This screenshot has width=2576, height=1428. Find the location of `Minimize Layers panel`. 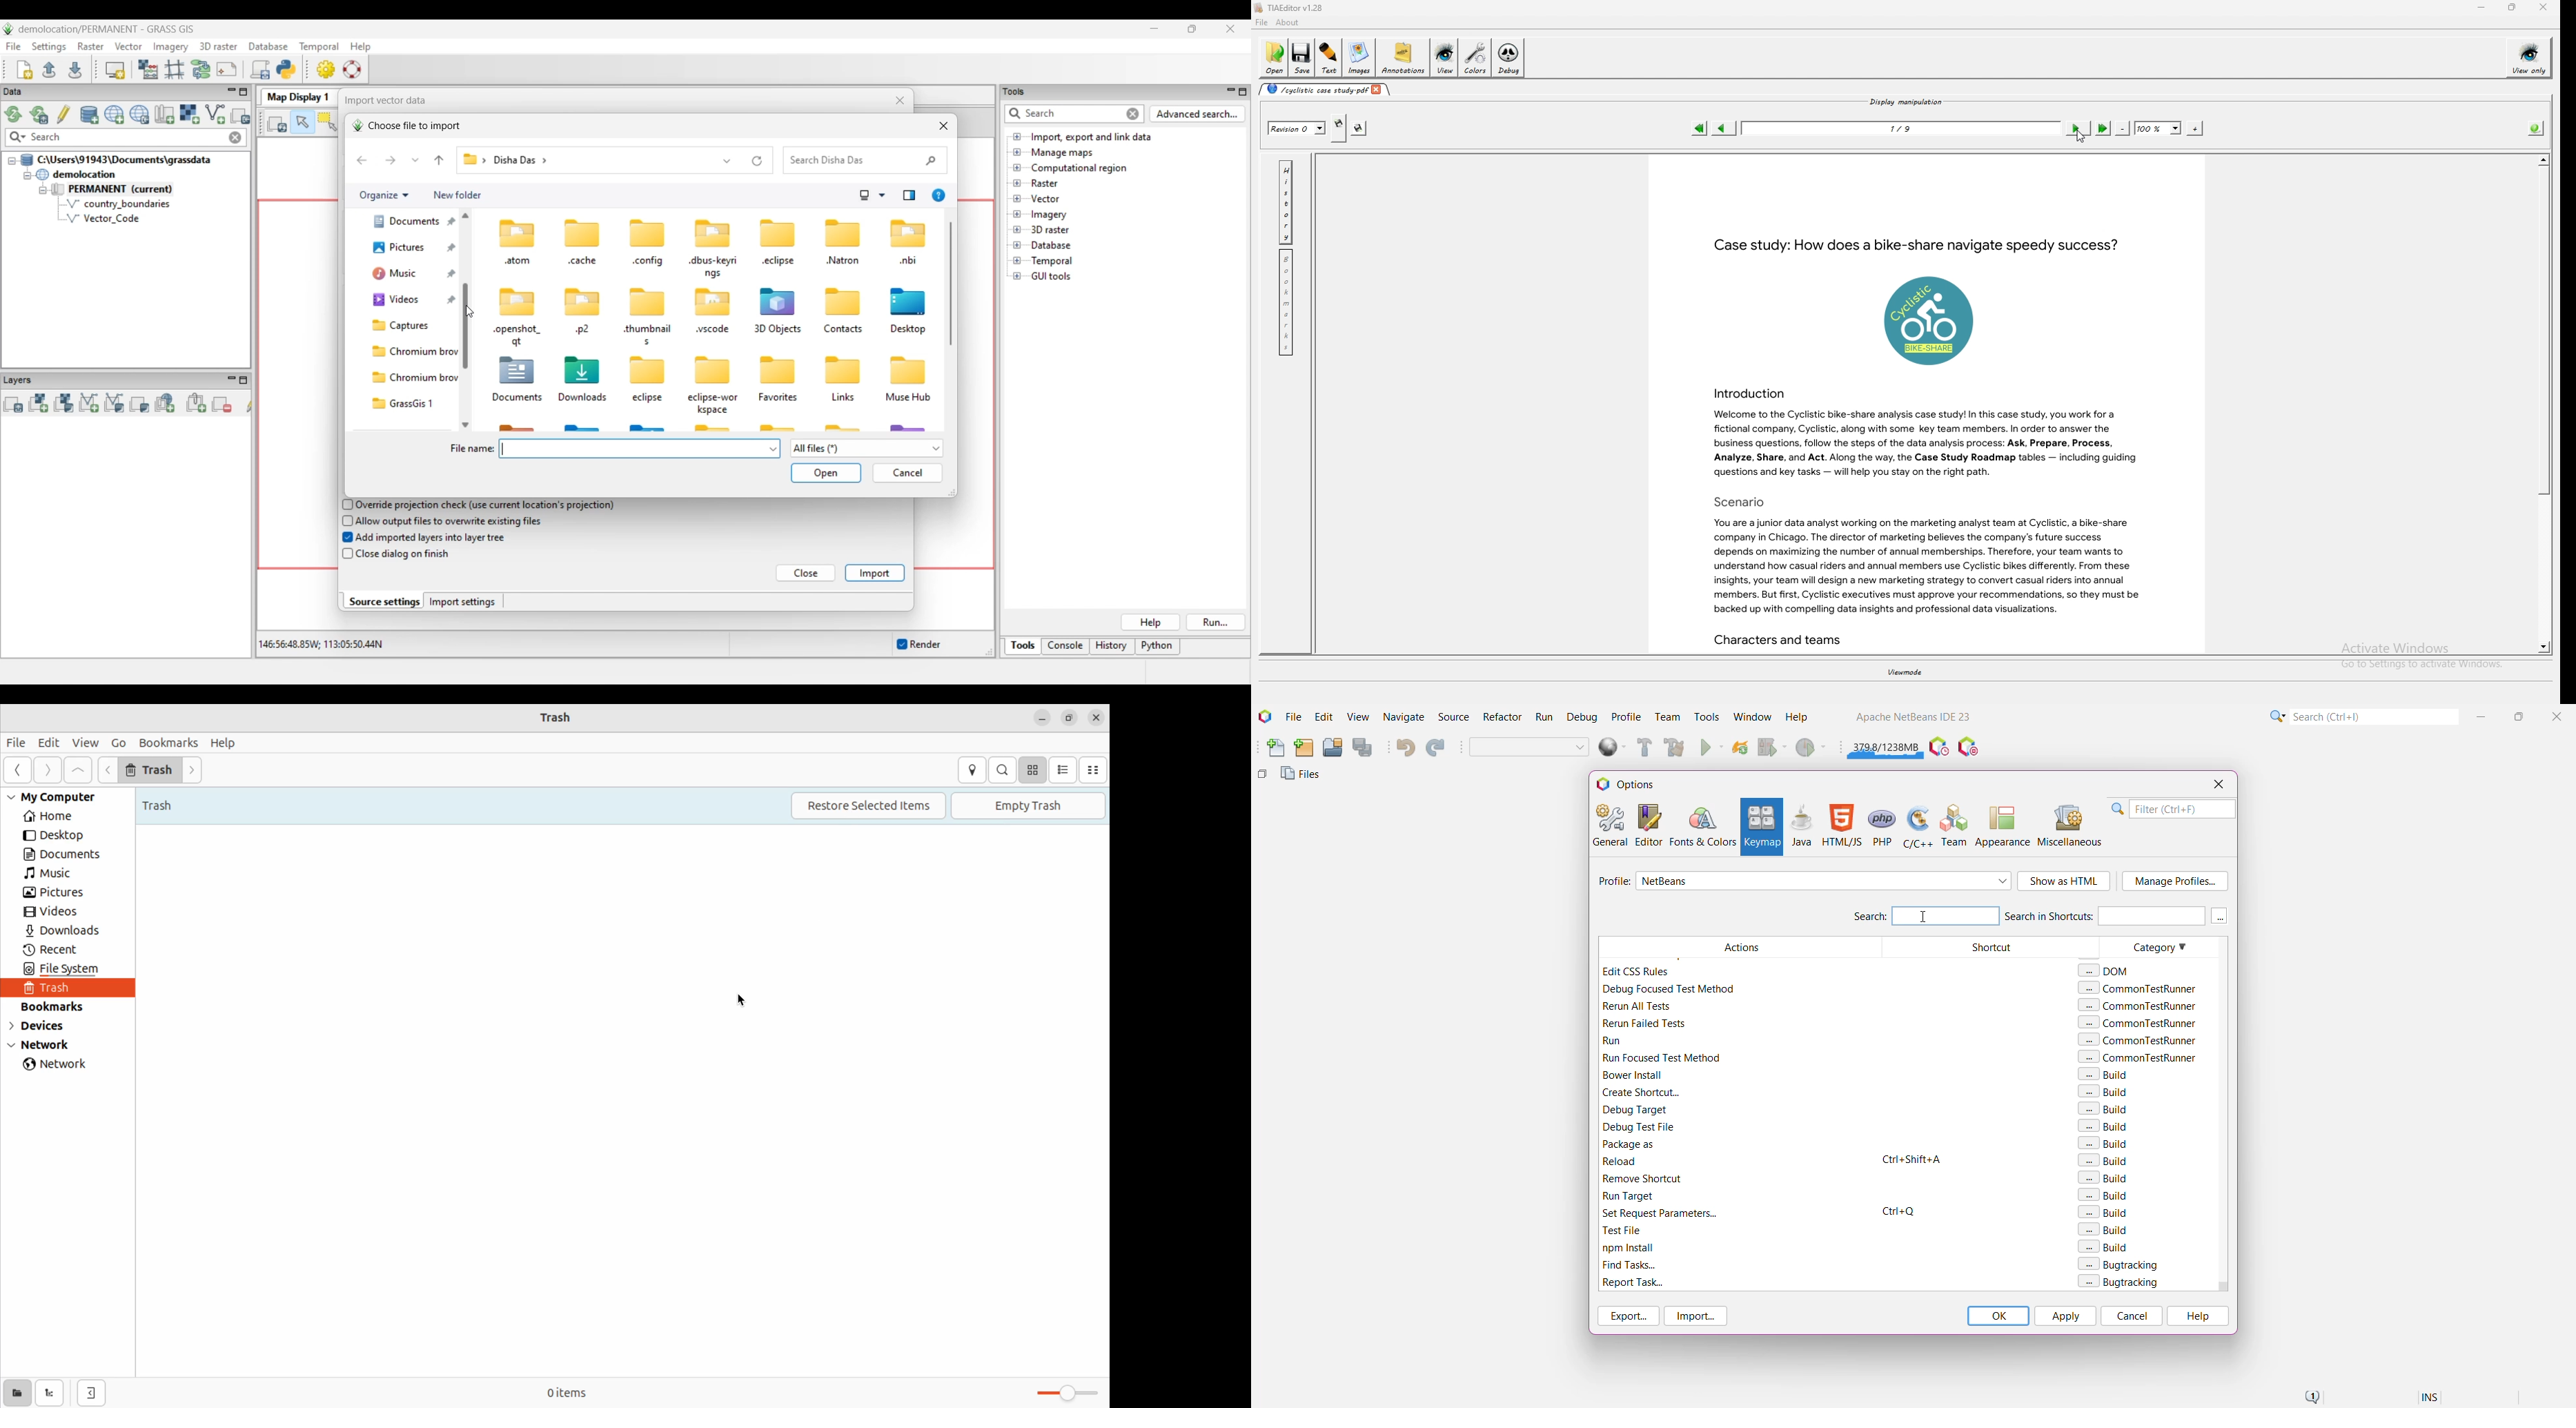

Minimize Layers panel is located at coordinates (231, 380).